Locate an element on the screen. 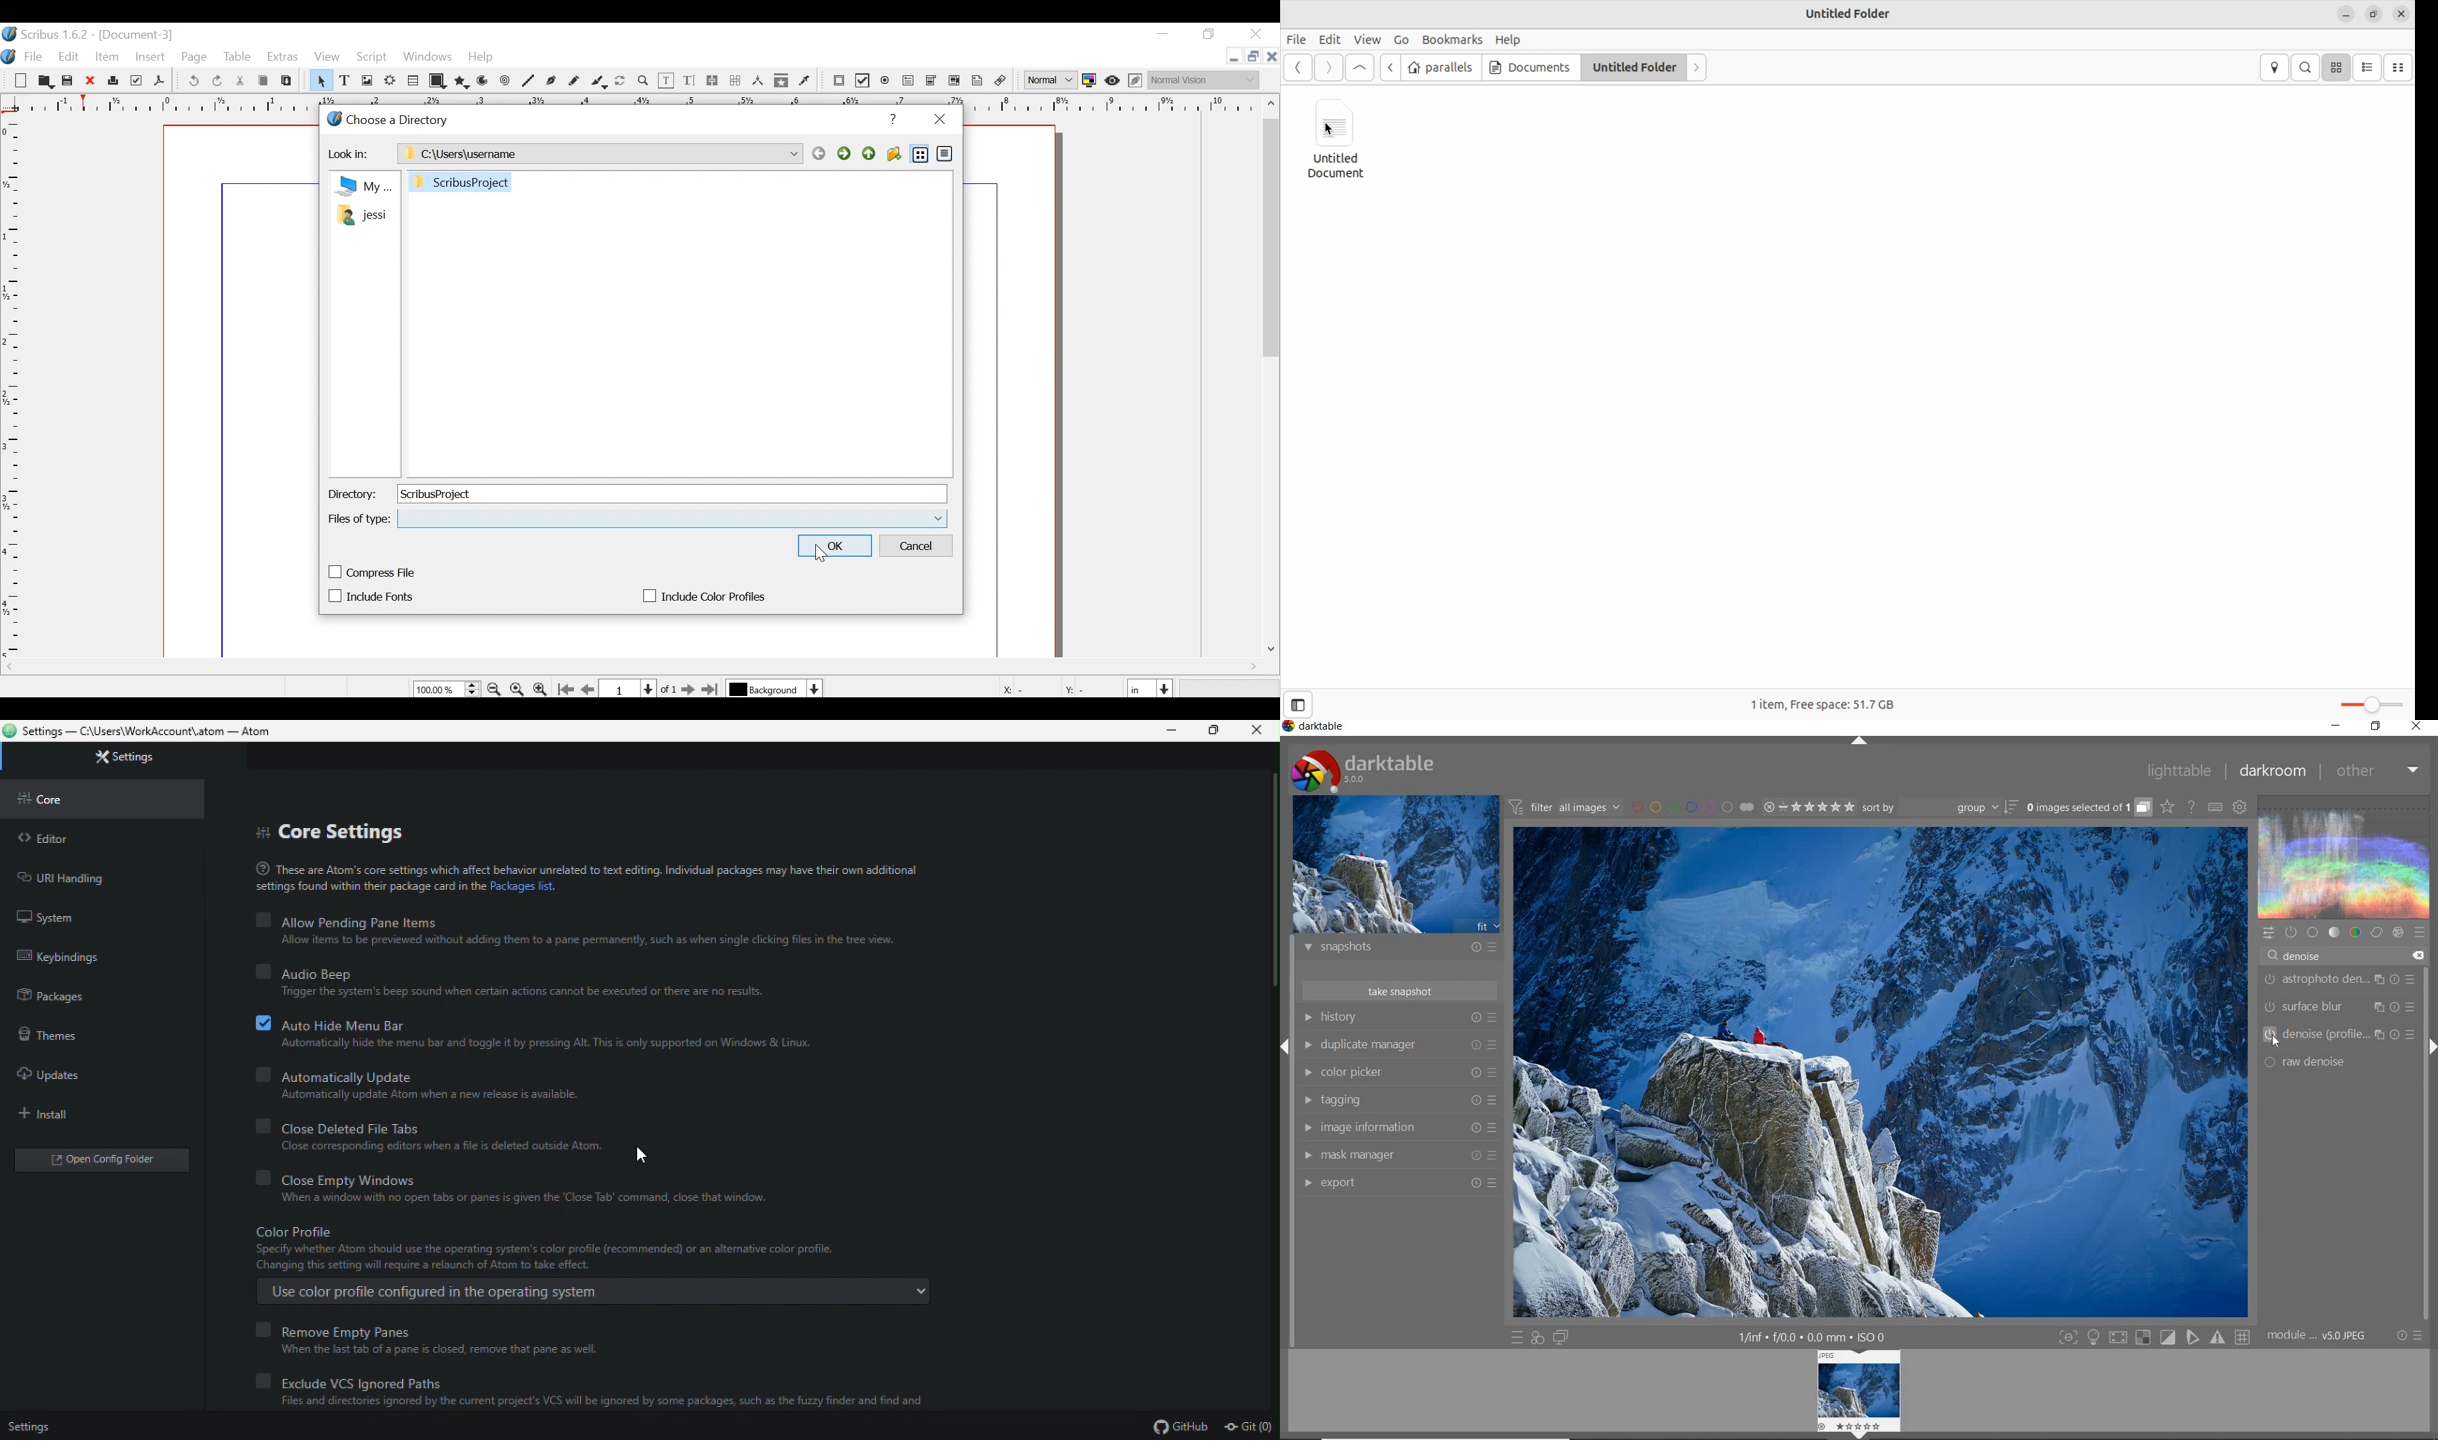  Freehand is located at coordinates (573, 81).